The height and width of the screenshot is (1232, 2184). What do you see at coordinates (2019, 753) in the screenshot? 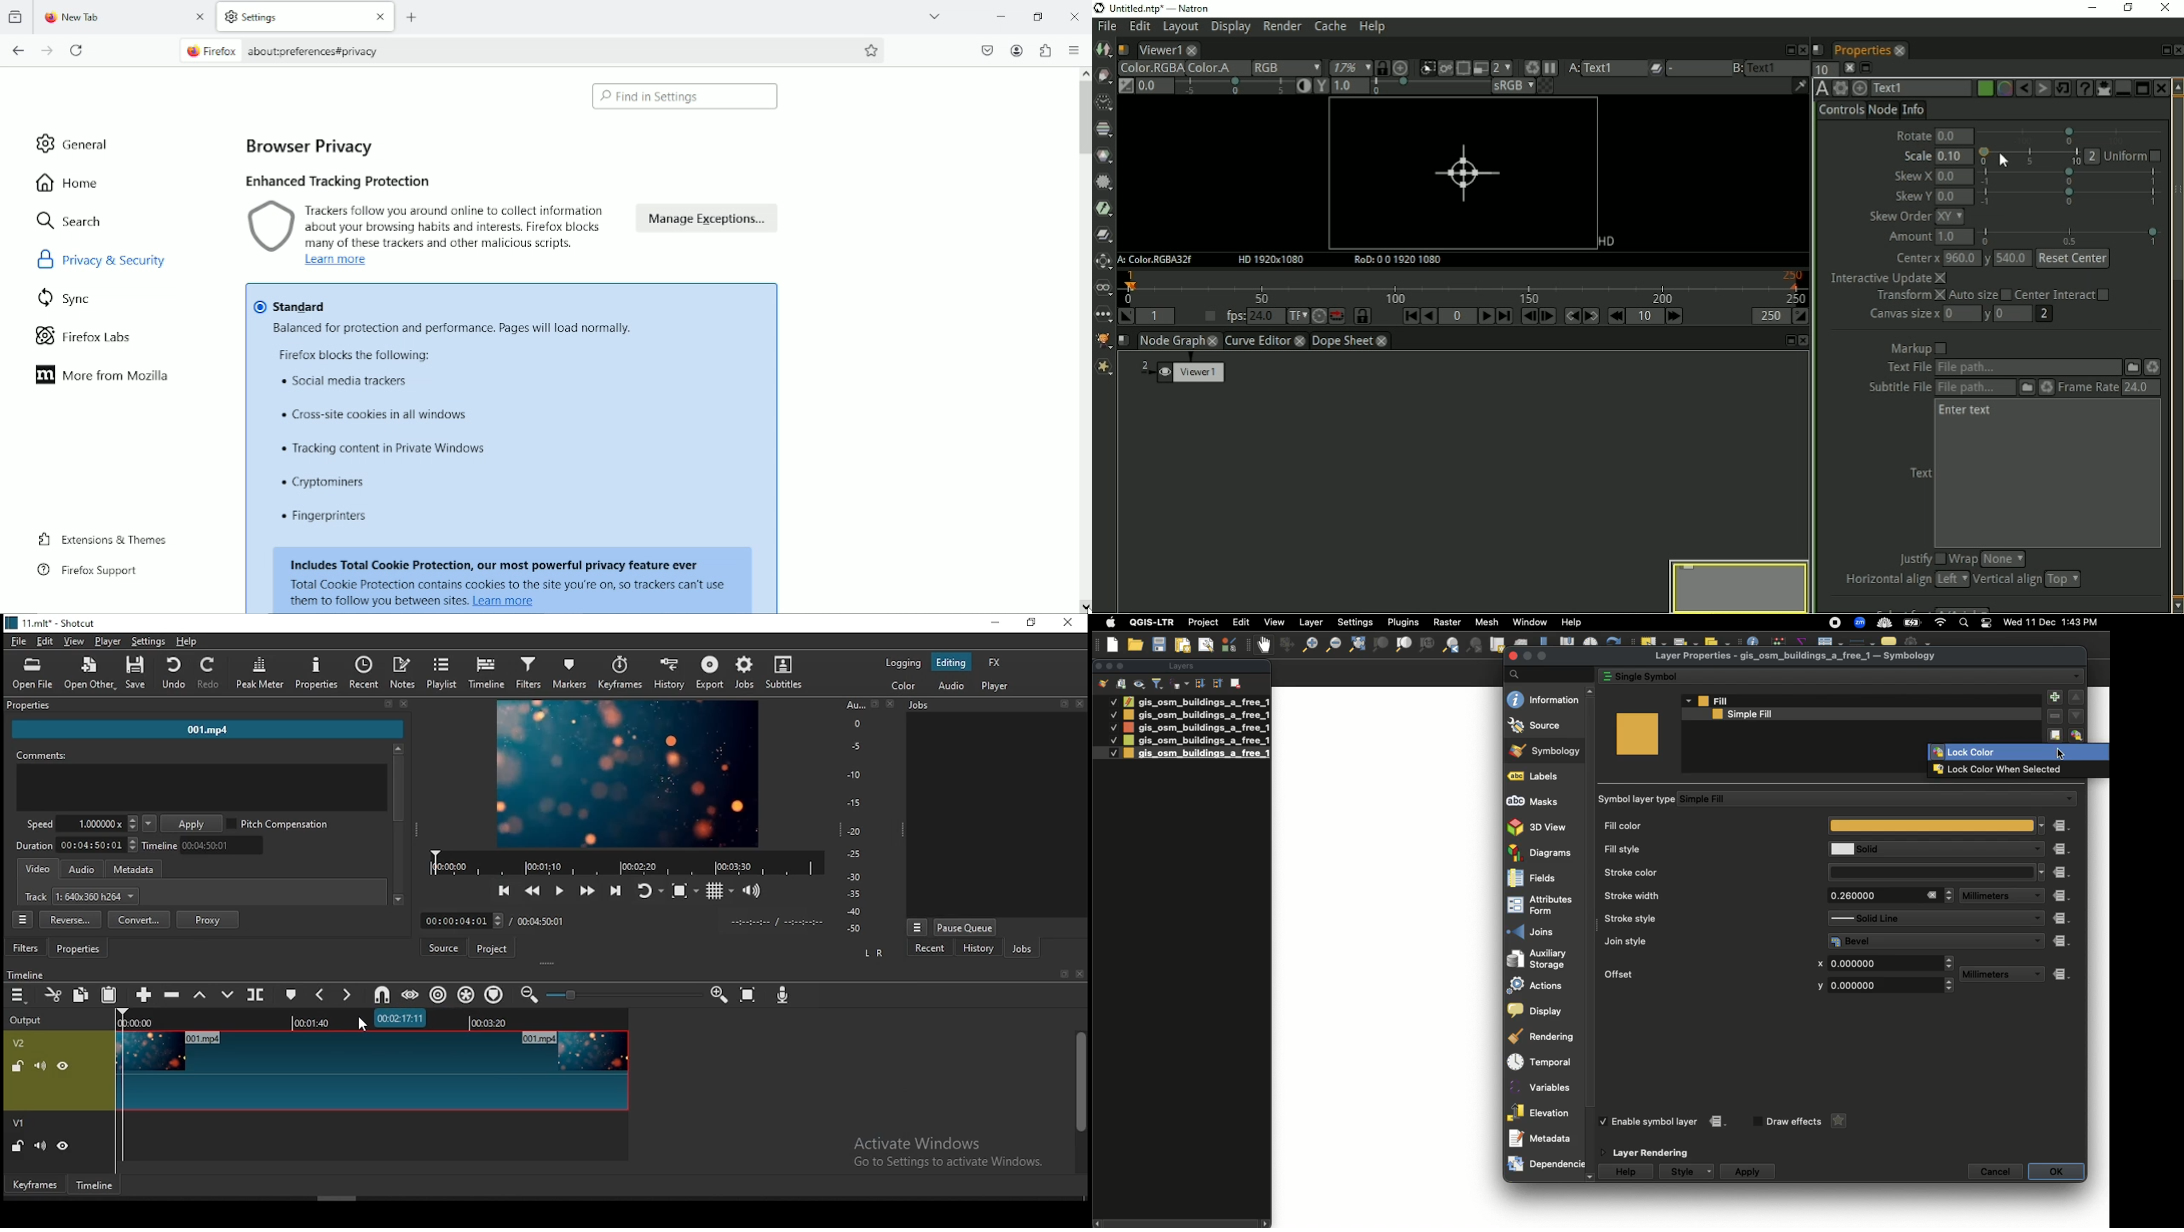
I see `Lock color` at bounding box center [2019, 753].